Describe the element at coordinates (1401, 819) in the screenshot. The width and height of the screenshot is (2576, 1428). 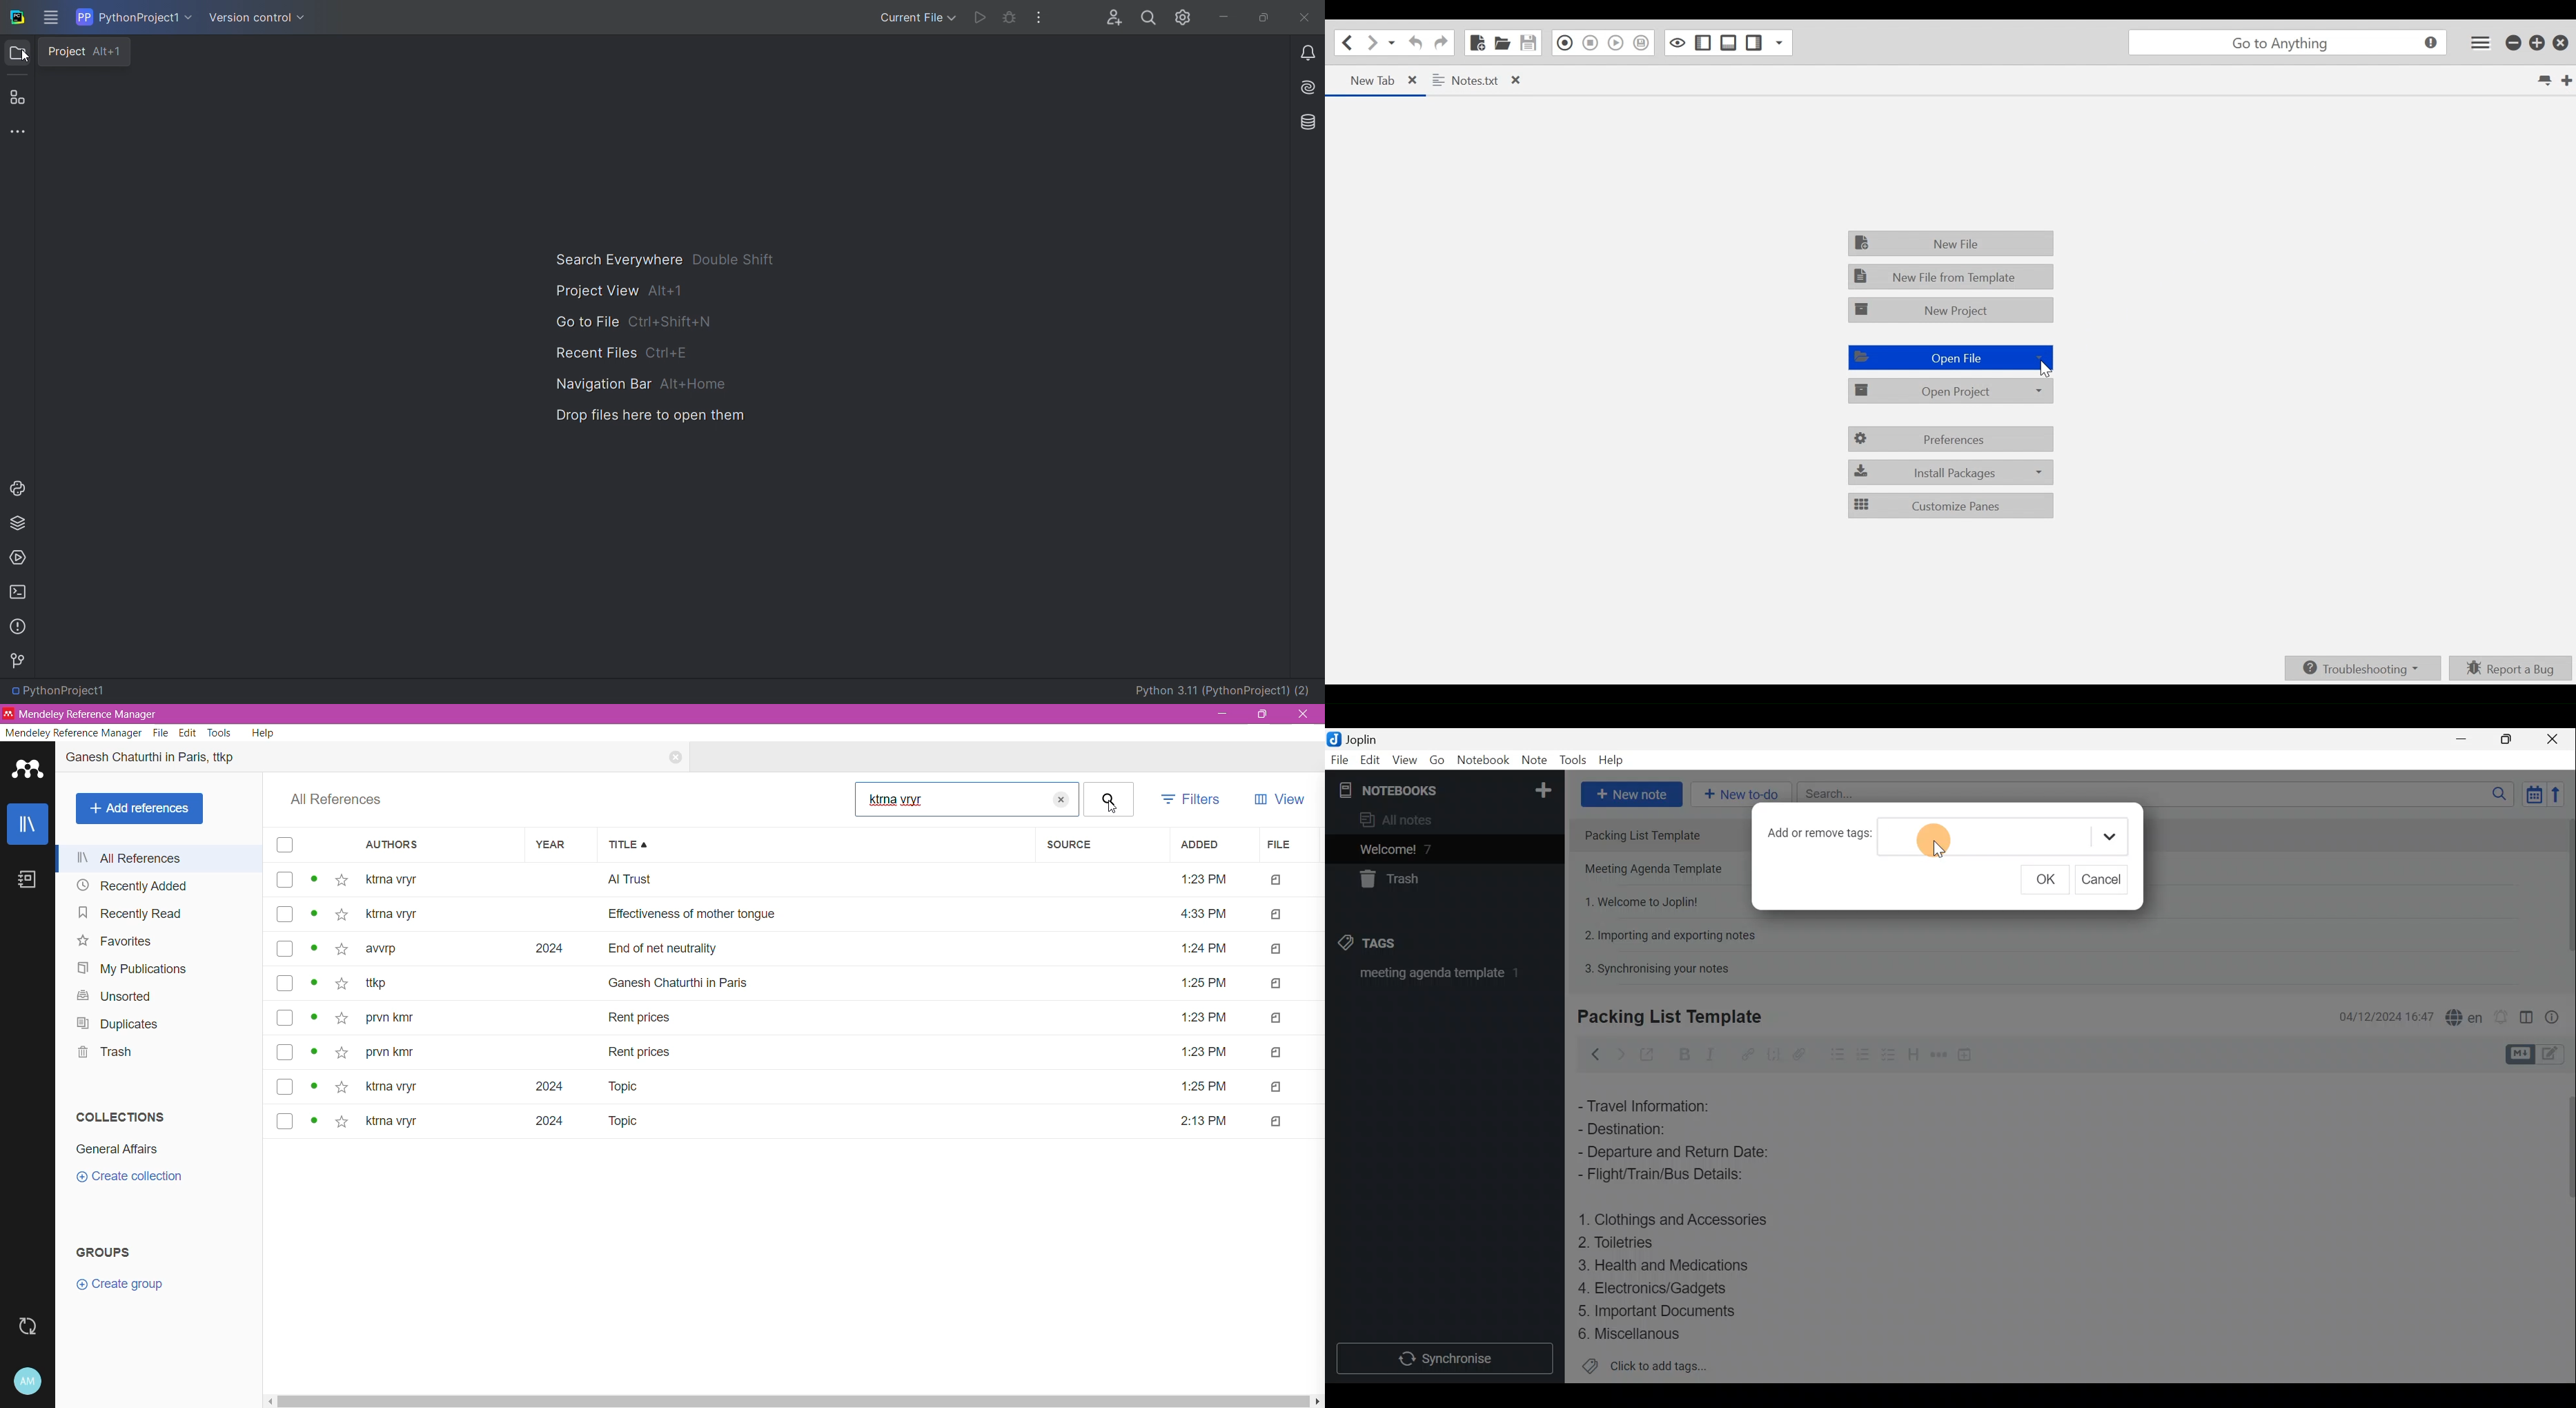
I see `All notes` at that location.